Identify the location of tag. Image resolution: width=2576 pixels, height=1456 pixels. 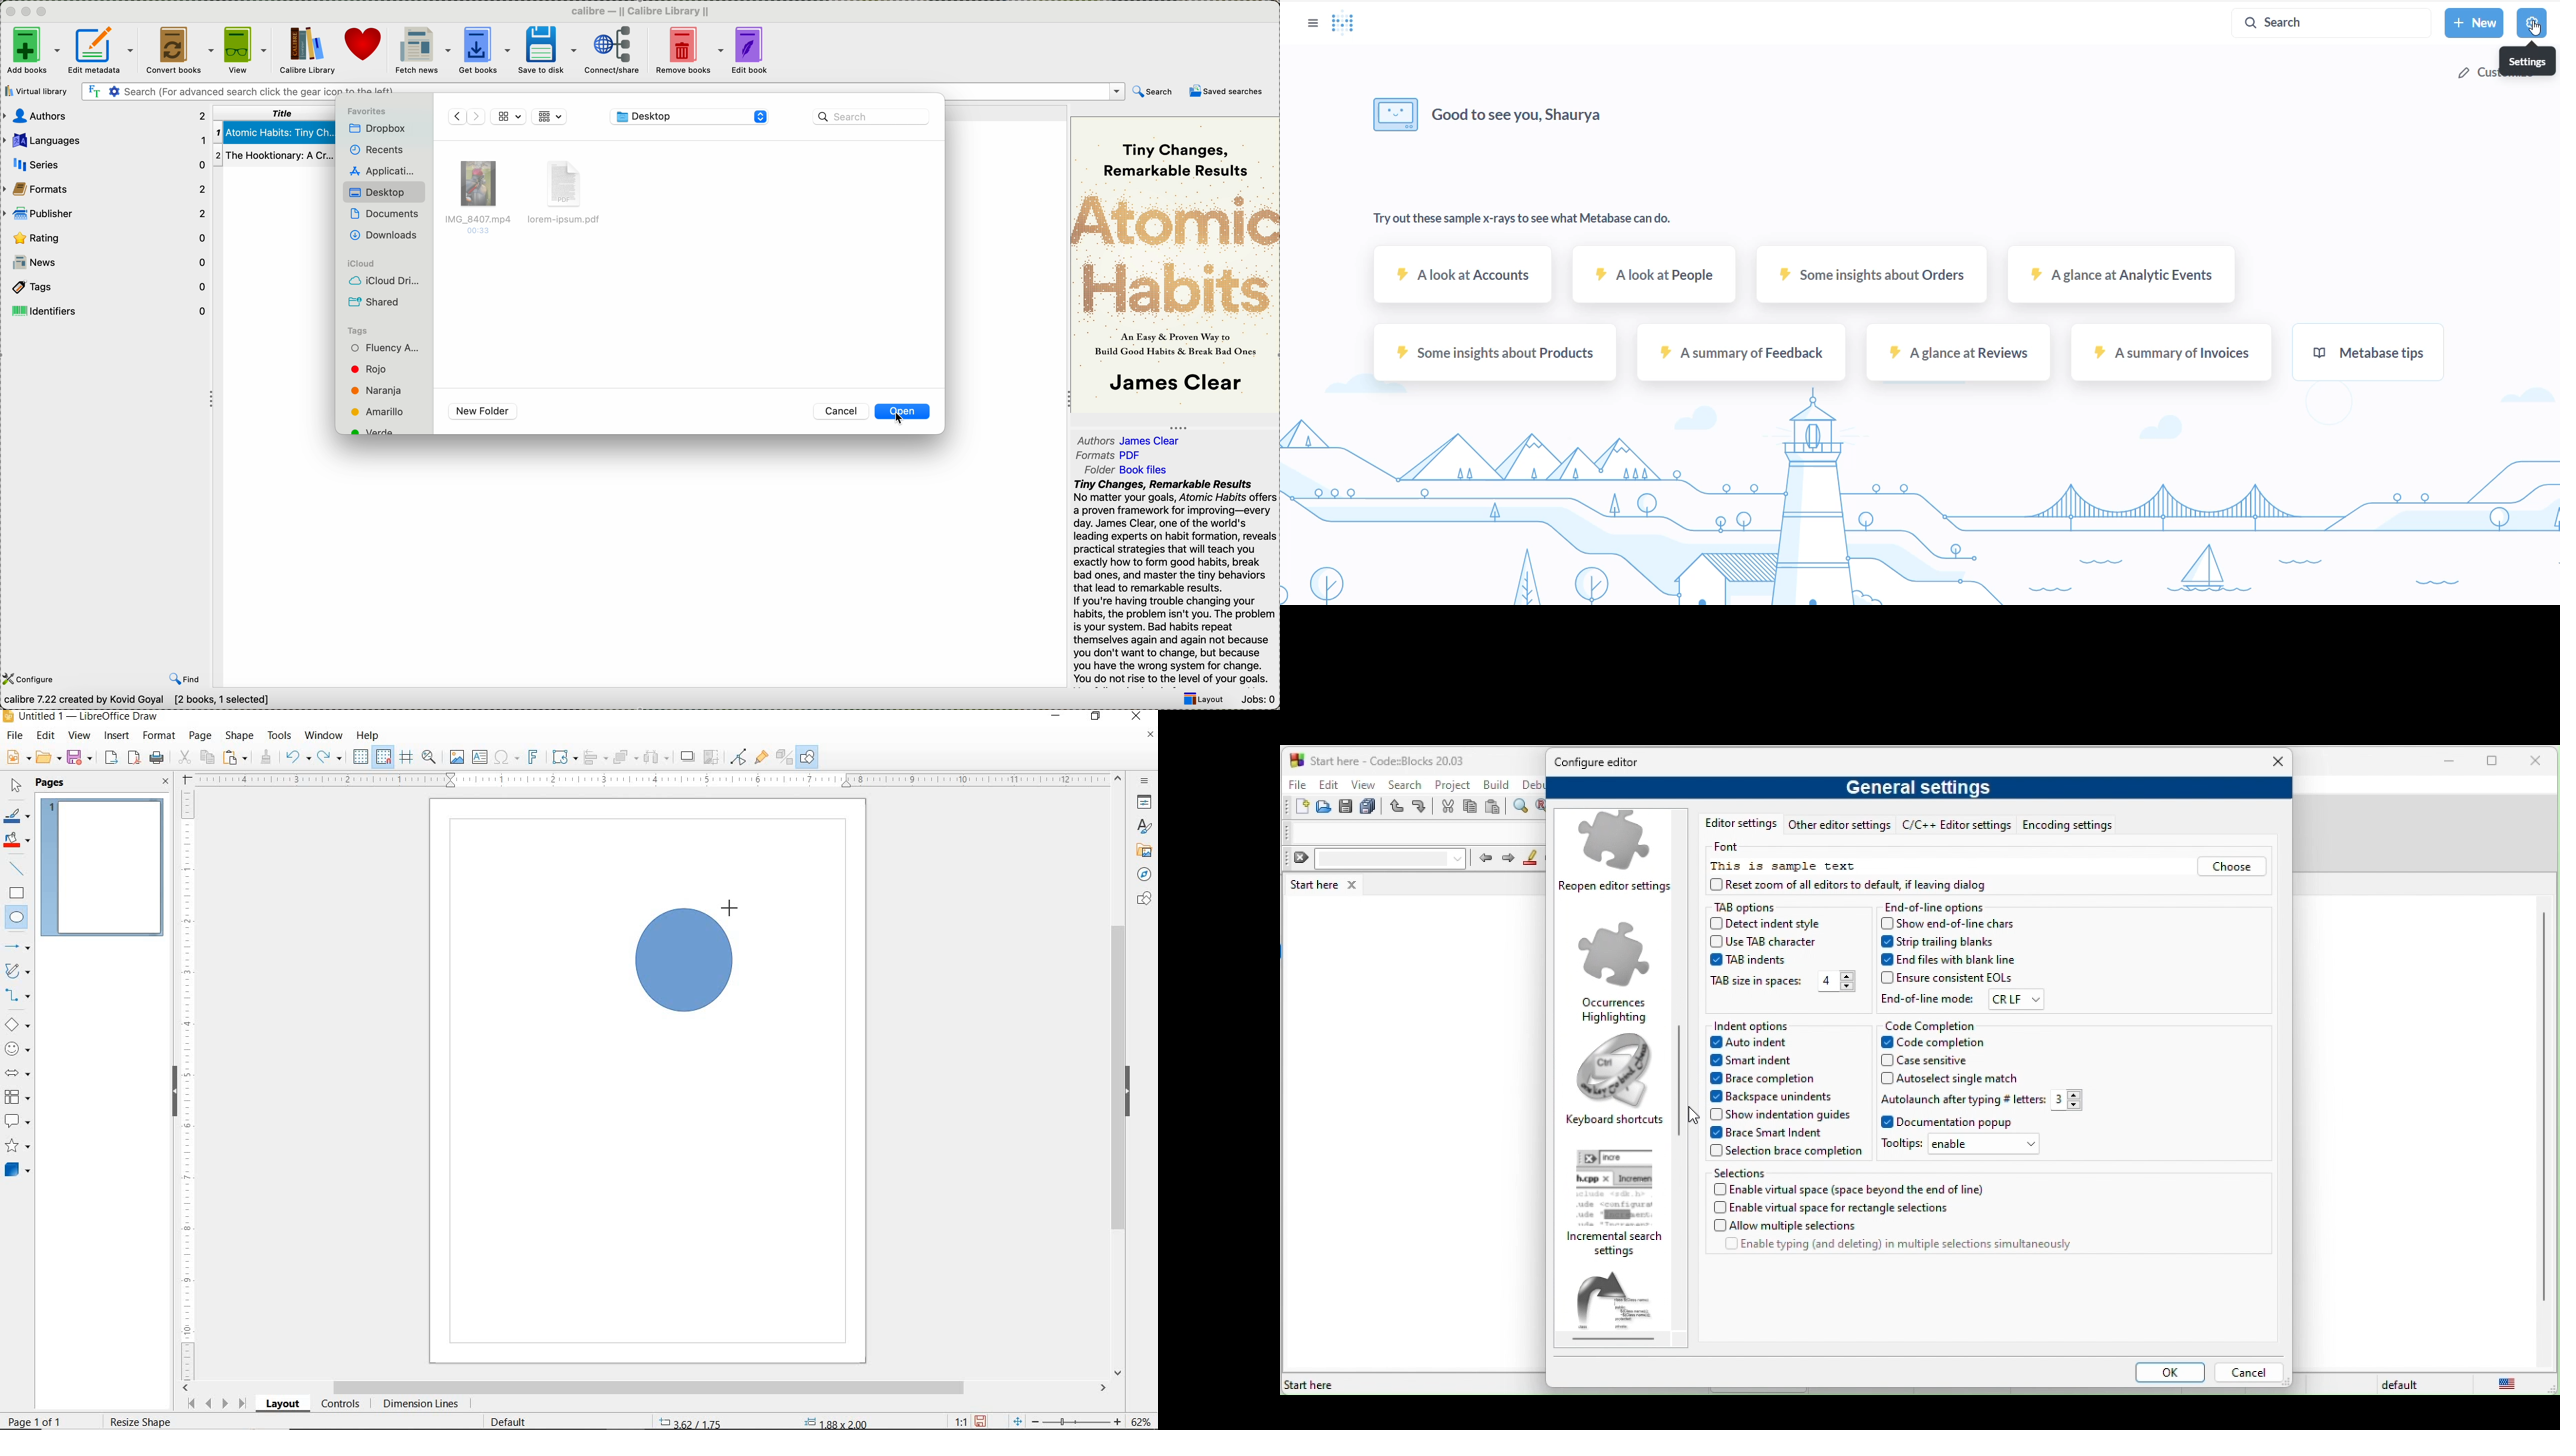
(374, 430).